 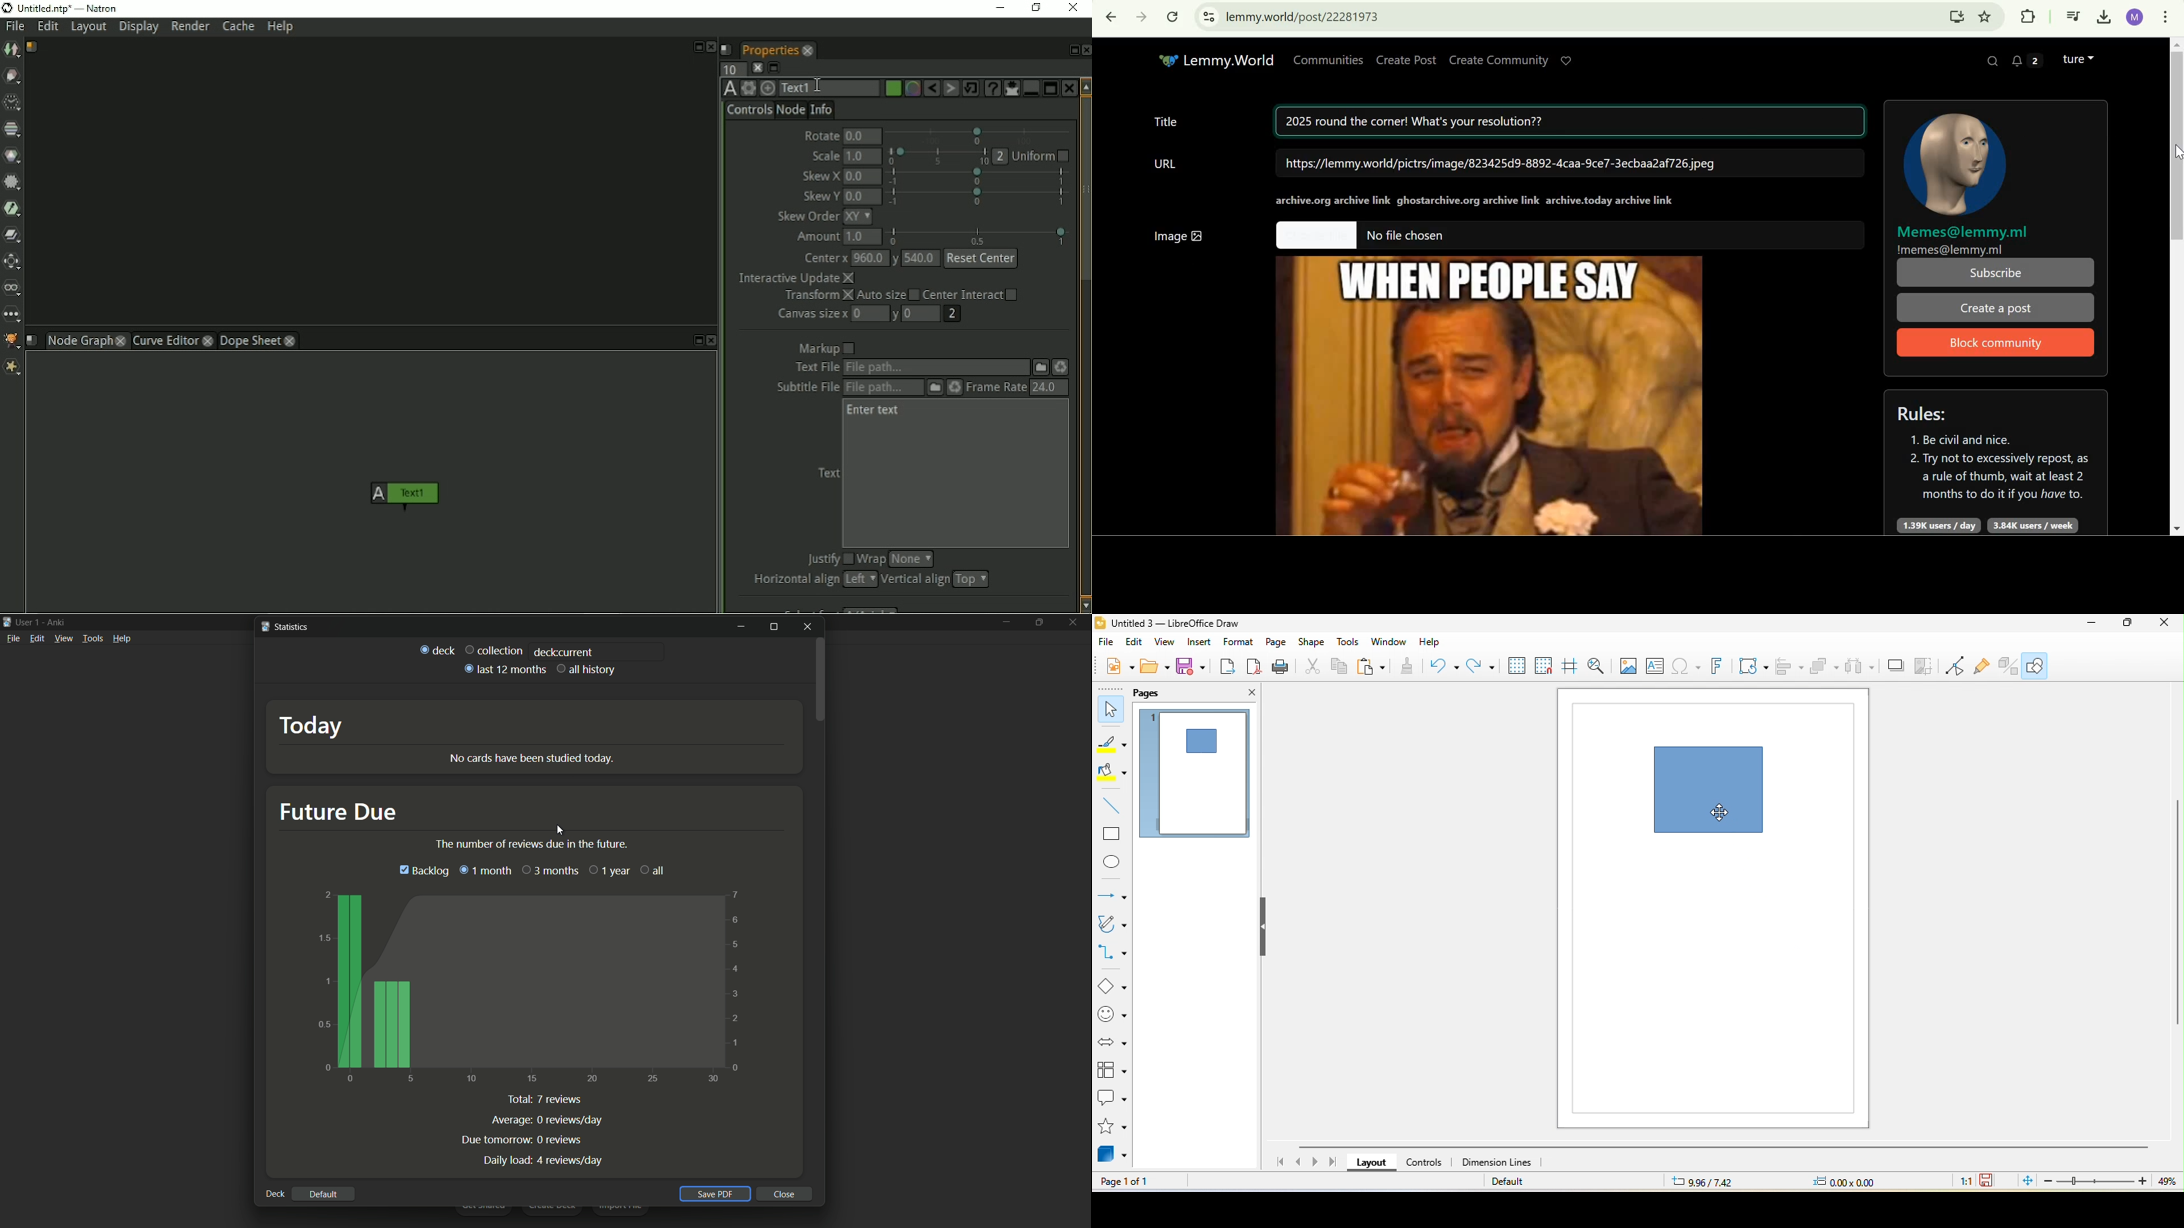 What do you see at coordinates (1112, 892) in the screenshot?
I see `lines and arrow` at bounding box center [1112, 892].